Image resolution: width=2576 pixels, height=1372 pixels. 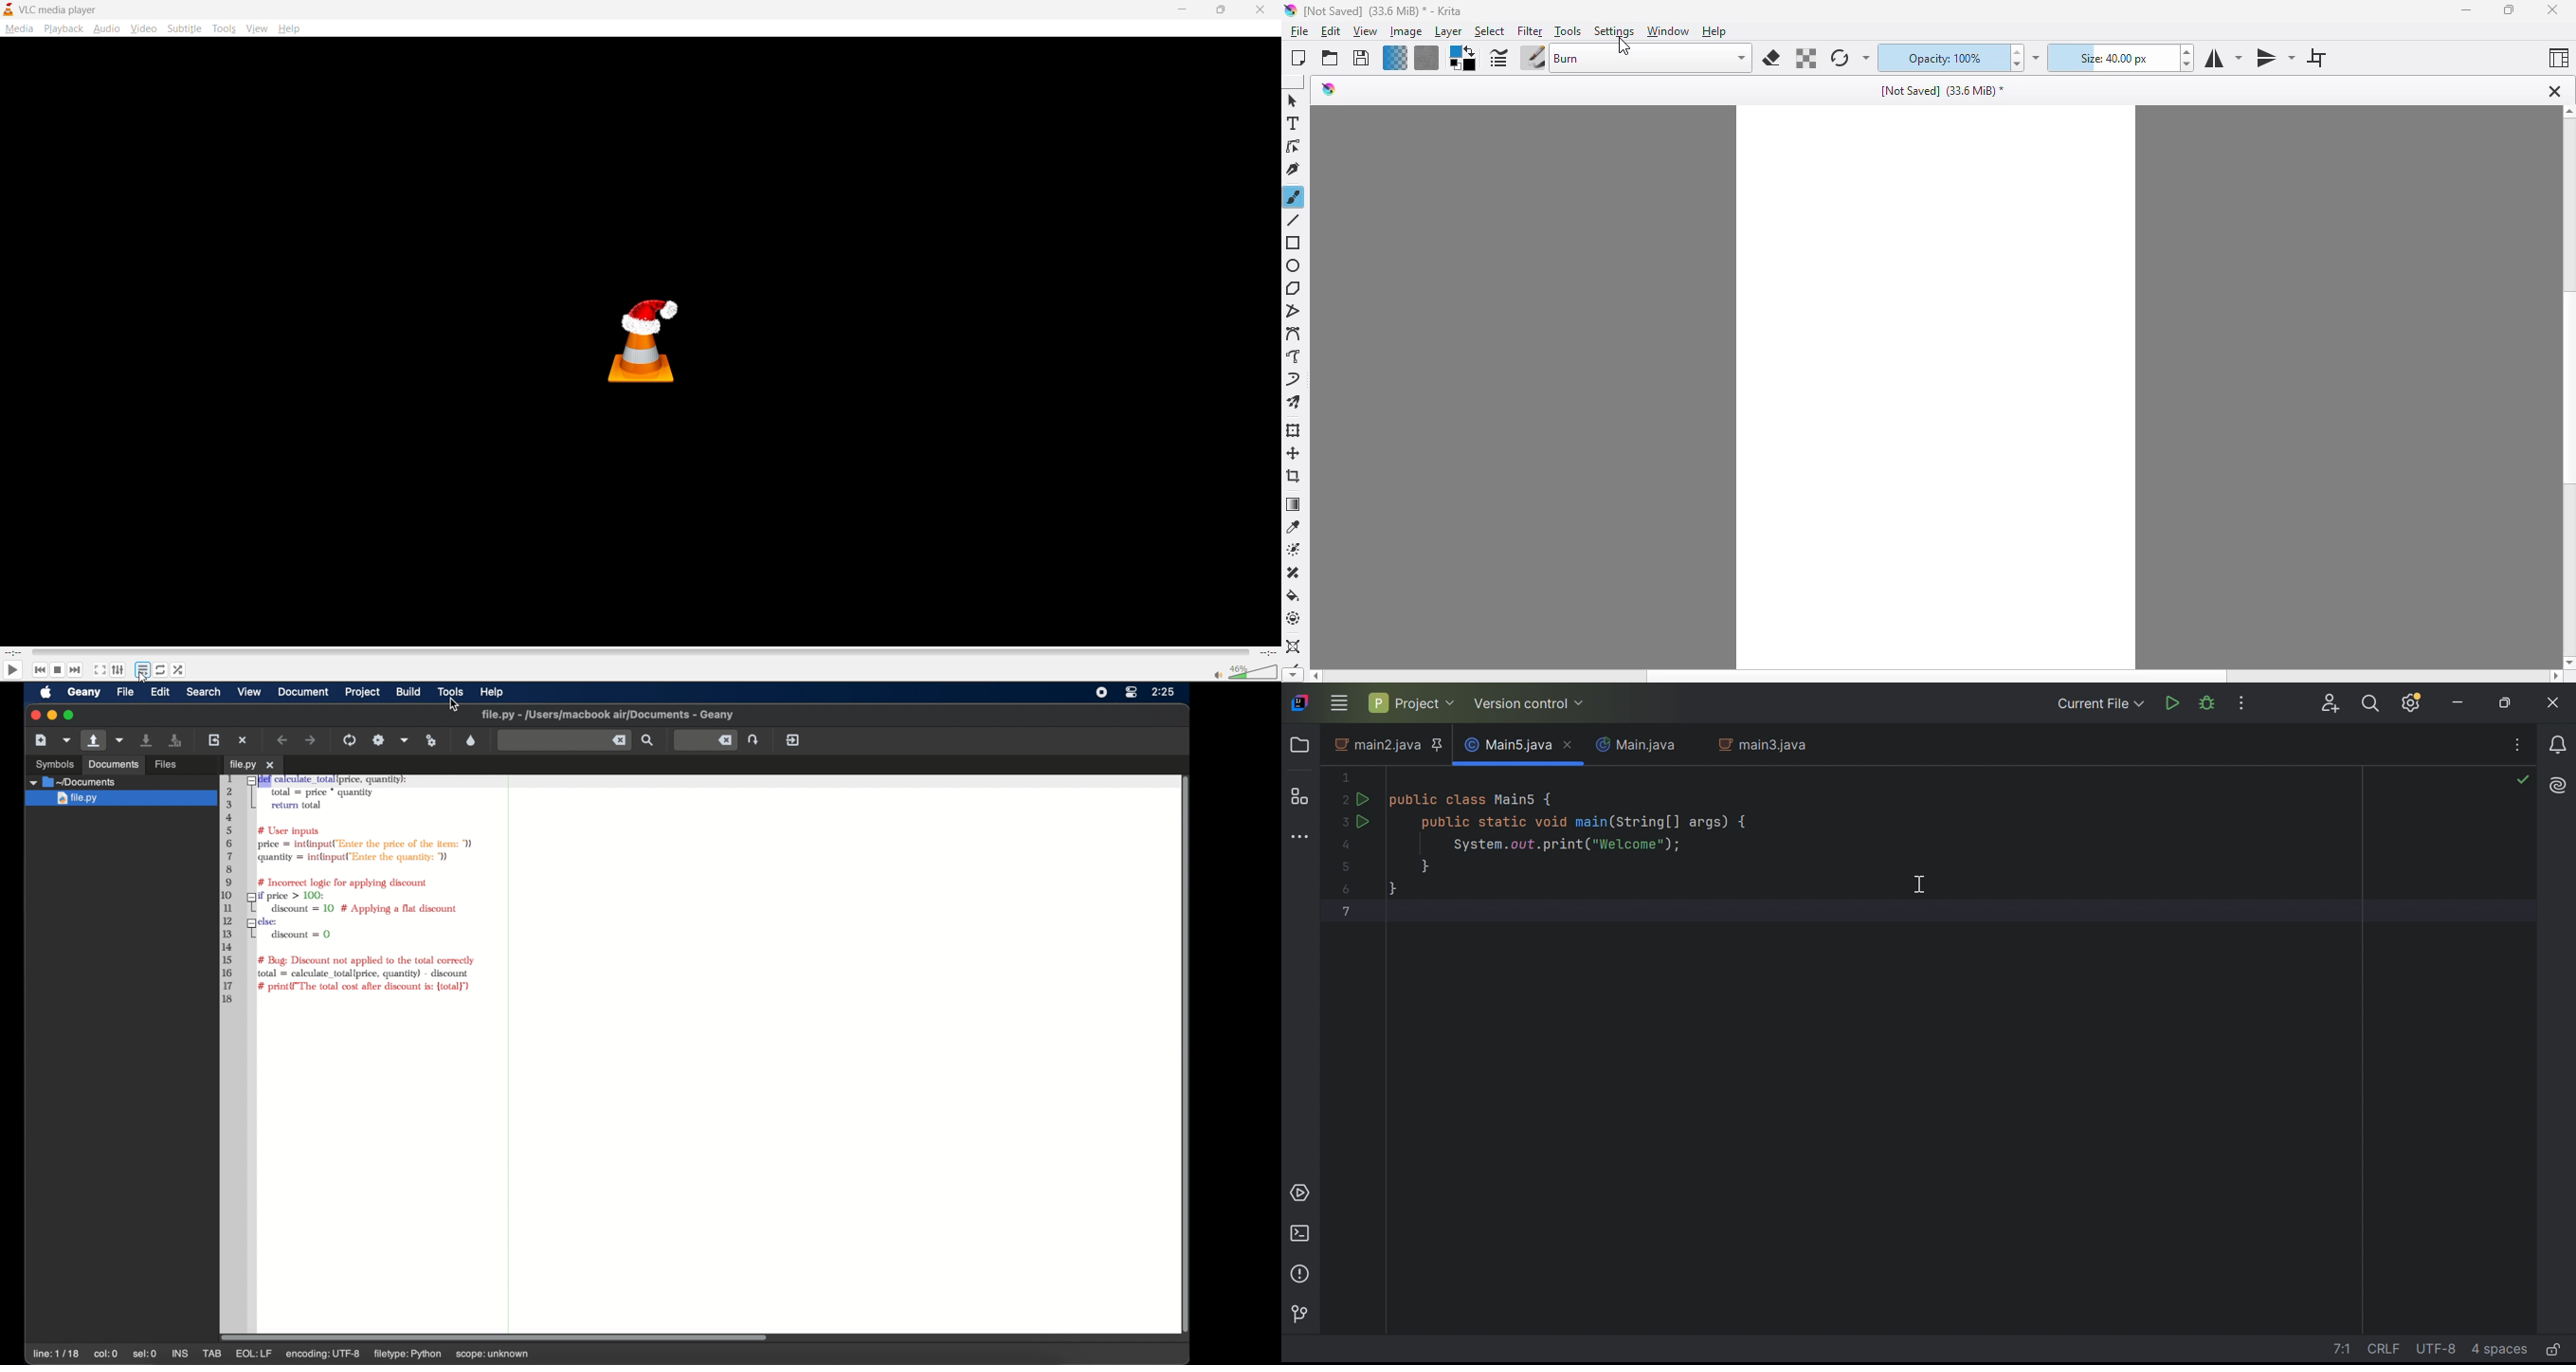 What do you see at coordinates (181, 1354) in the screenshot?
I see `ins` at bounding box center [181, 1354].